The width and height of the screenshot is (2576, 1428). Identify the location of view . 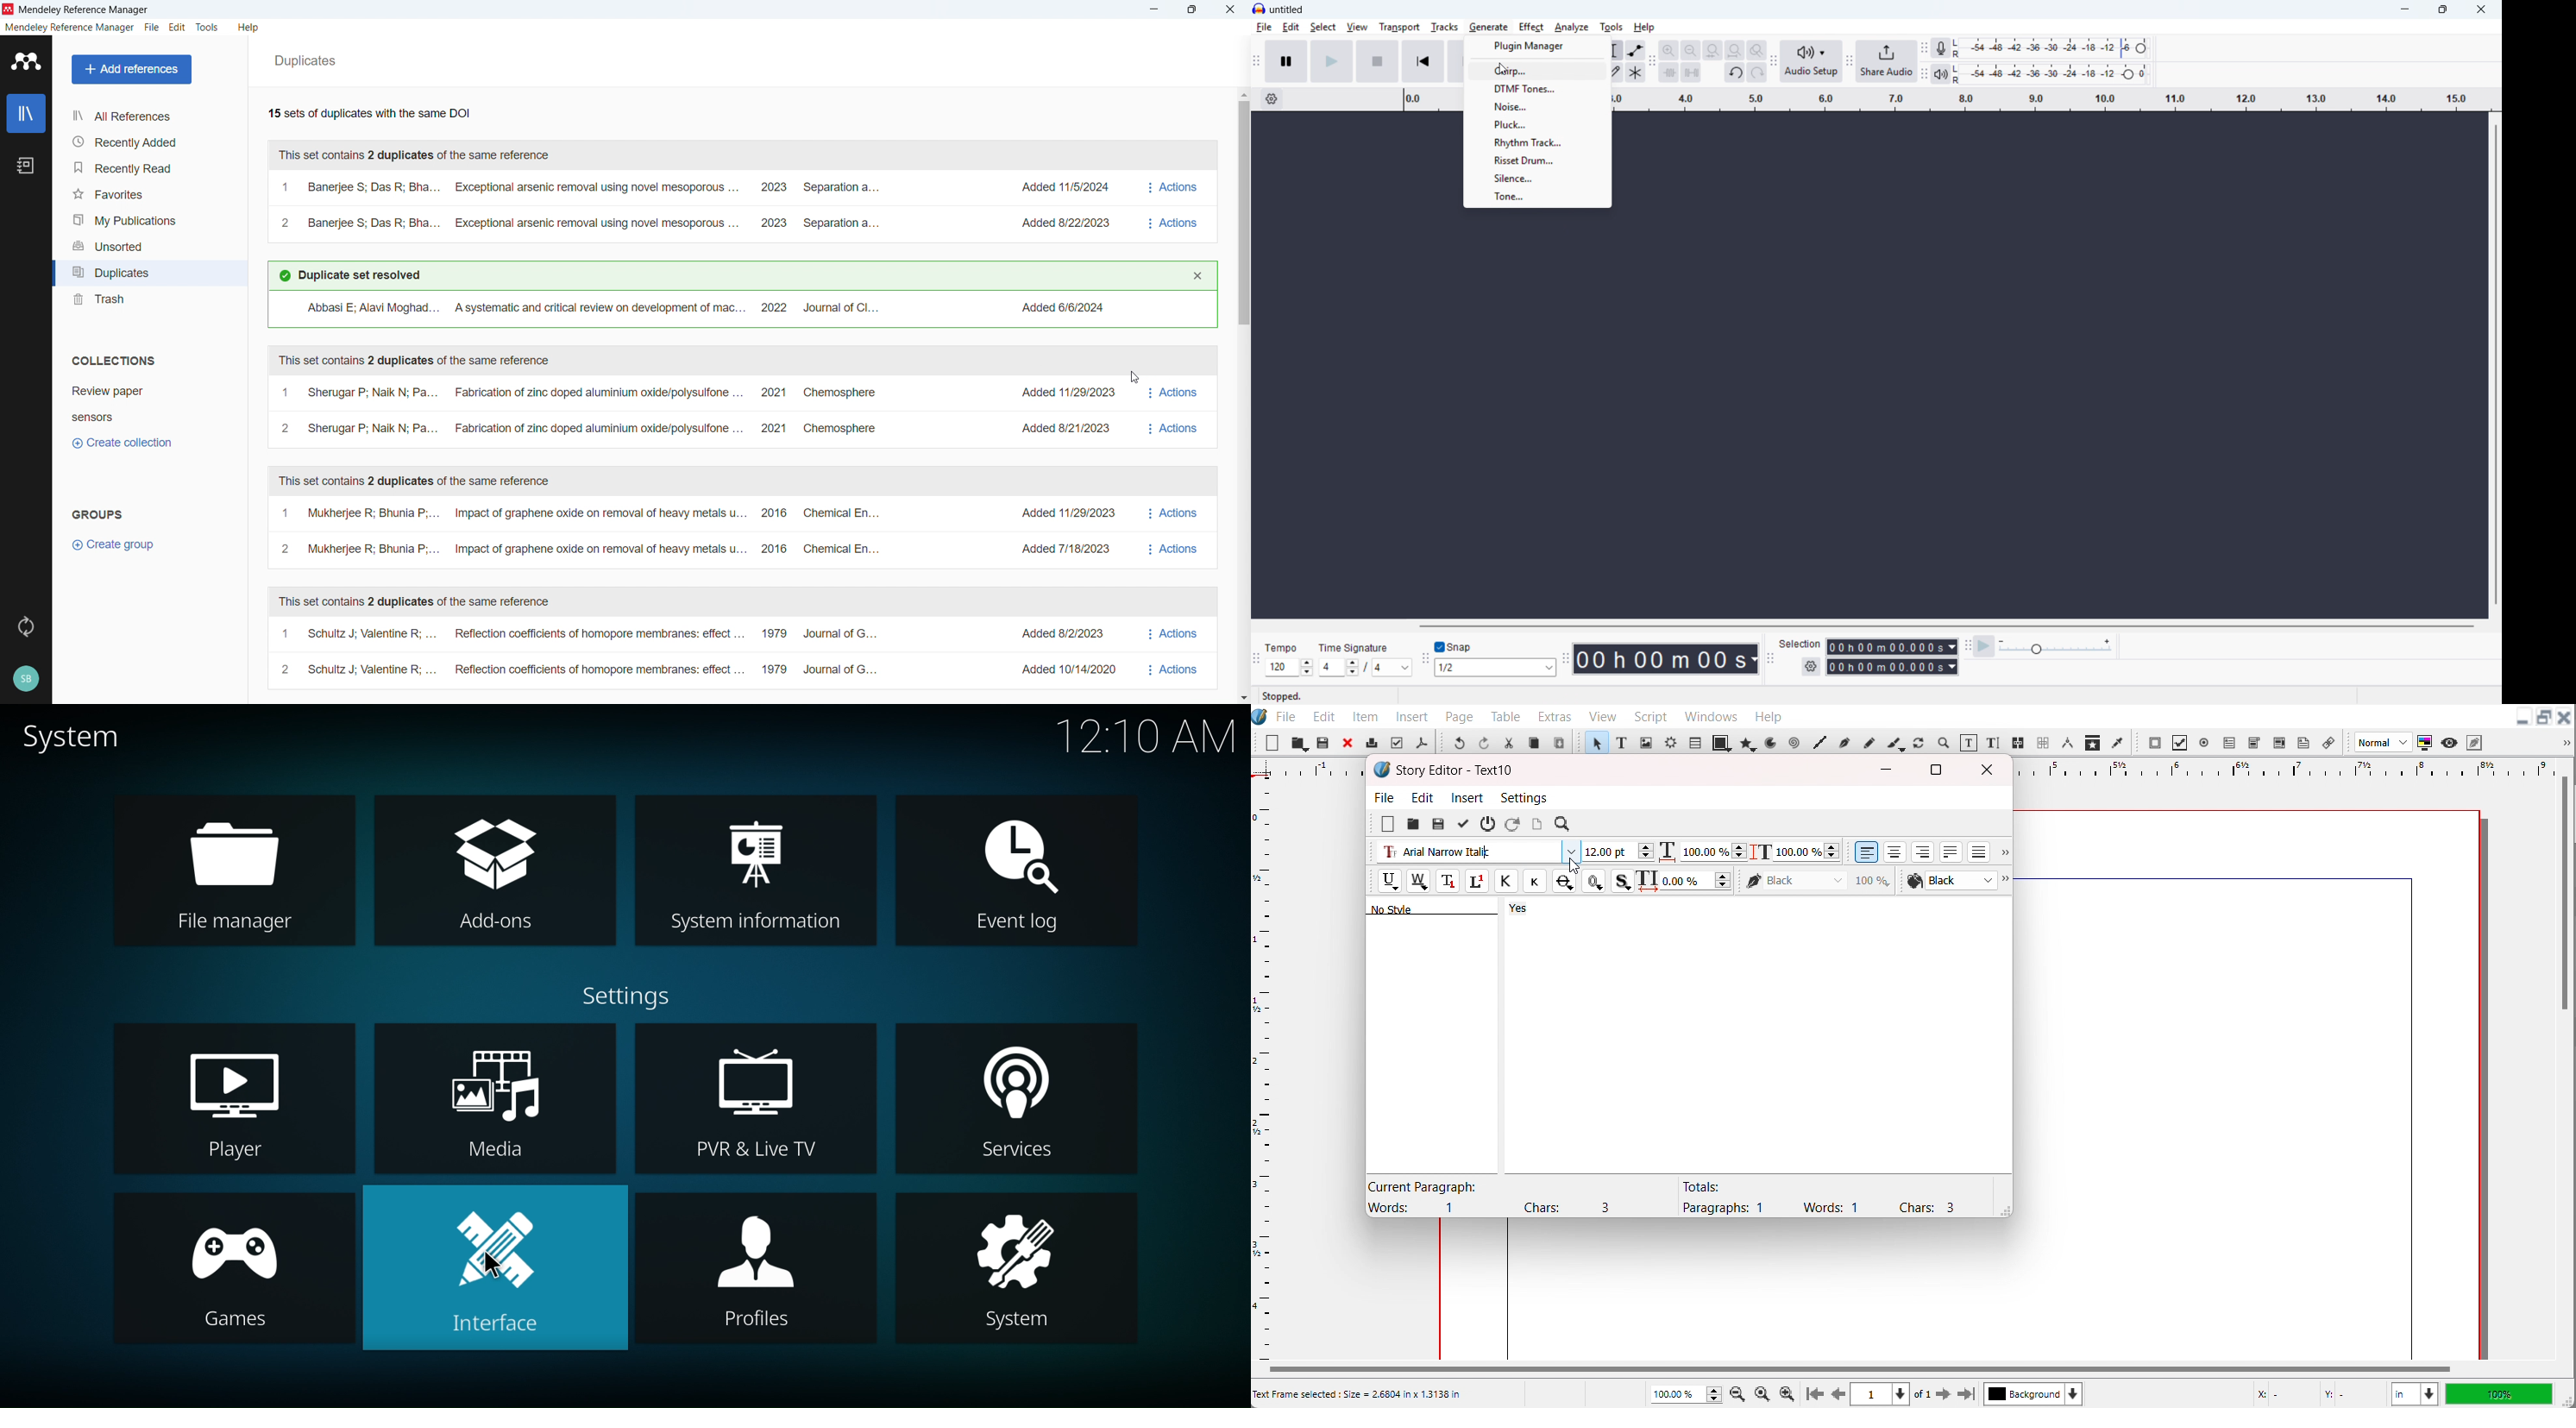
(1357, 27).